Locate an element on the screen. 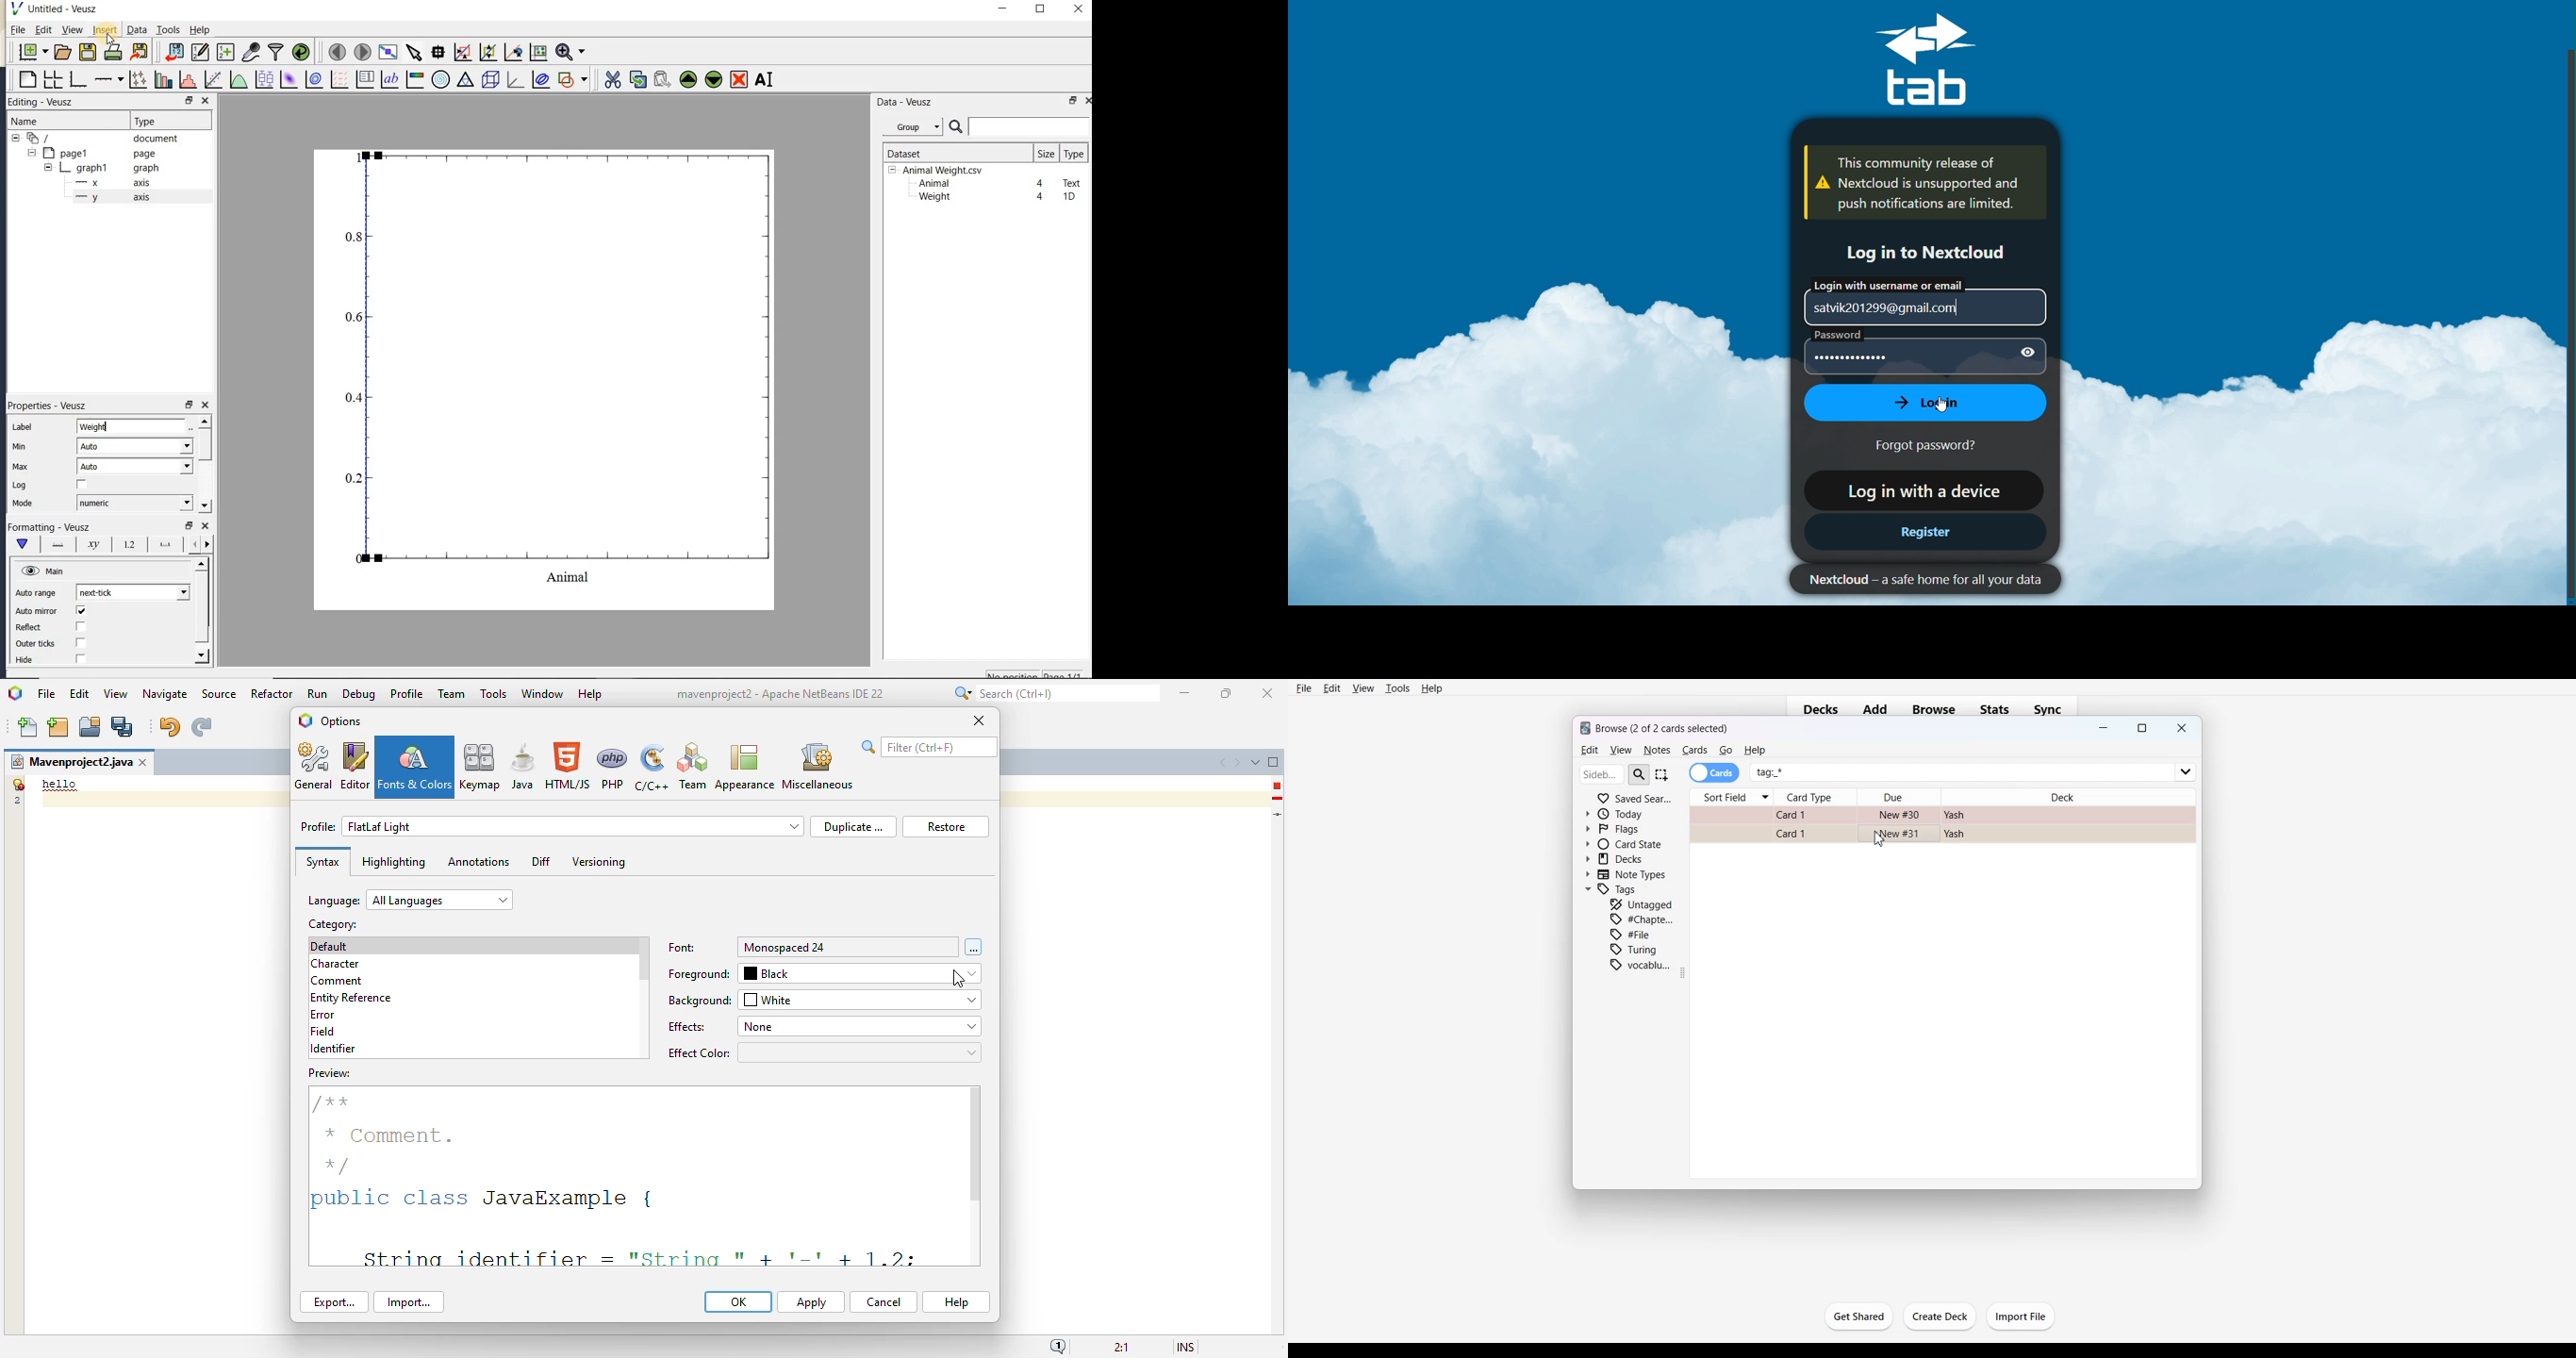 Image resolution: width=2576 pixels, height=1372 pixels. Maximize is located at coordinates (2142, 729).